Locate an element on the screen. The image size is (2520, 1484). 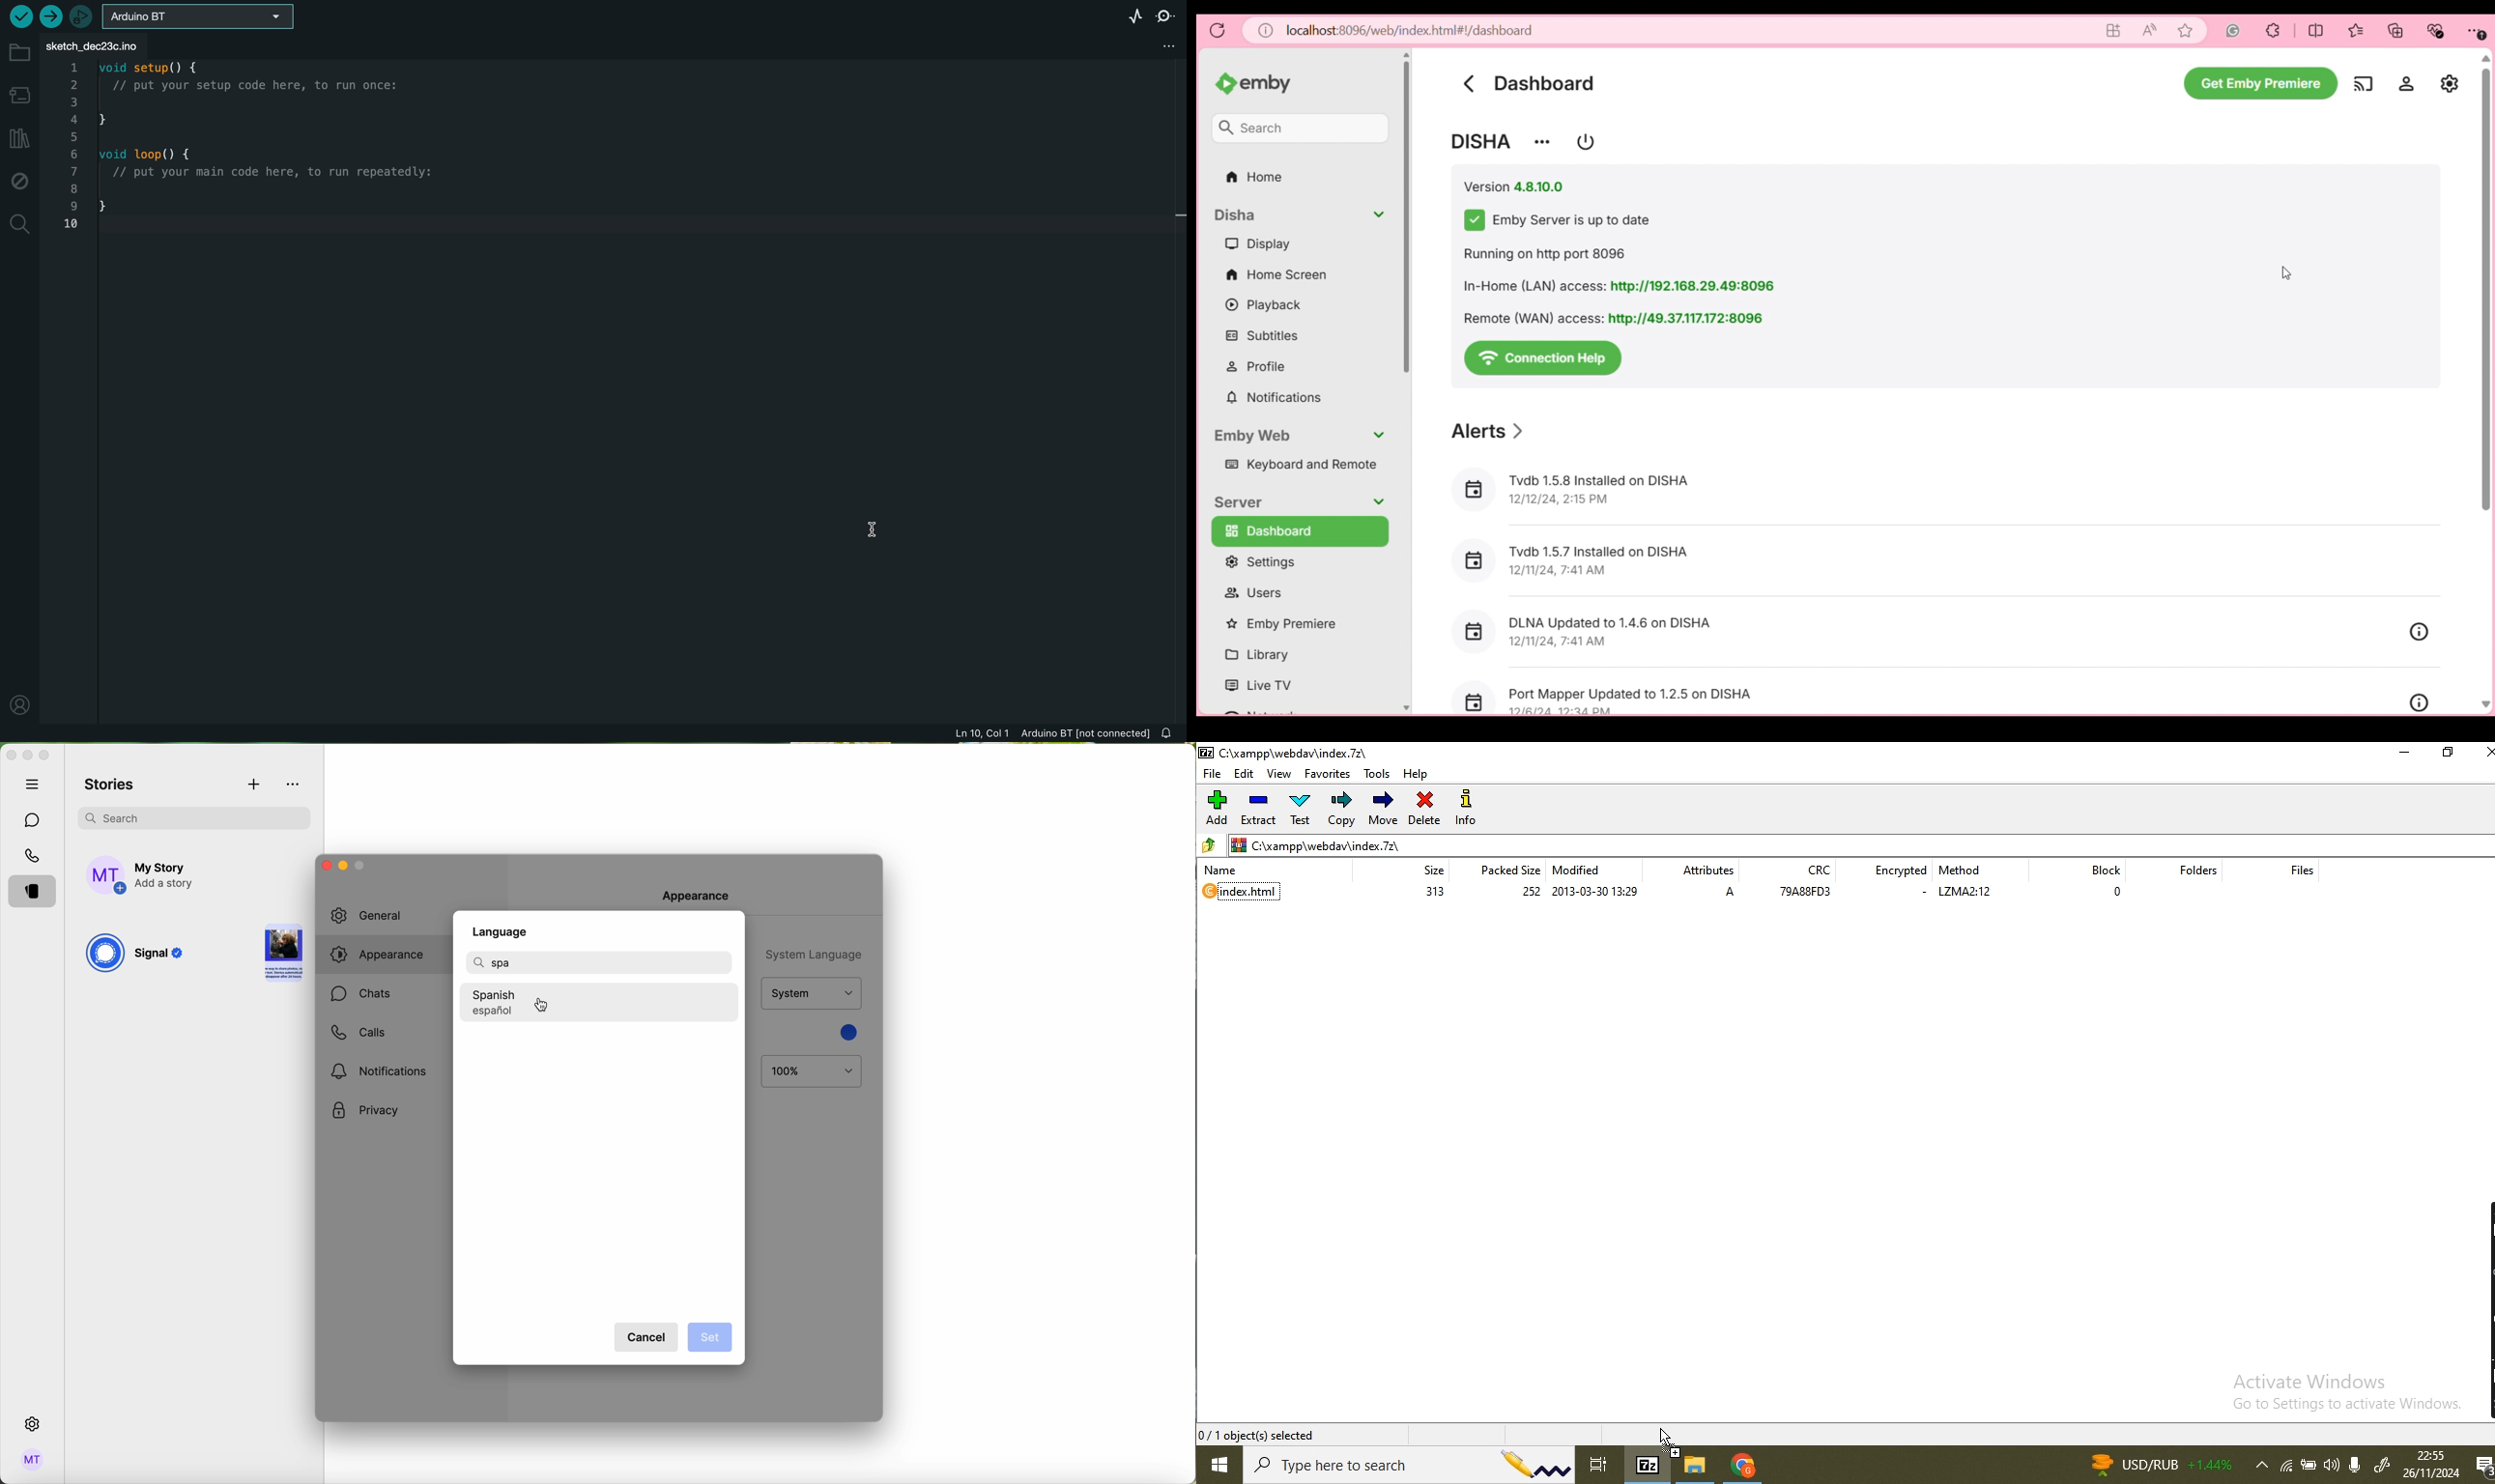
minimise is located at coordinates (2403, 755).